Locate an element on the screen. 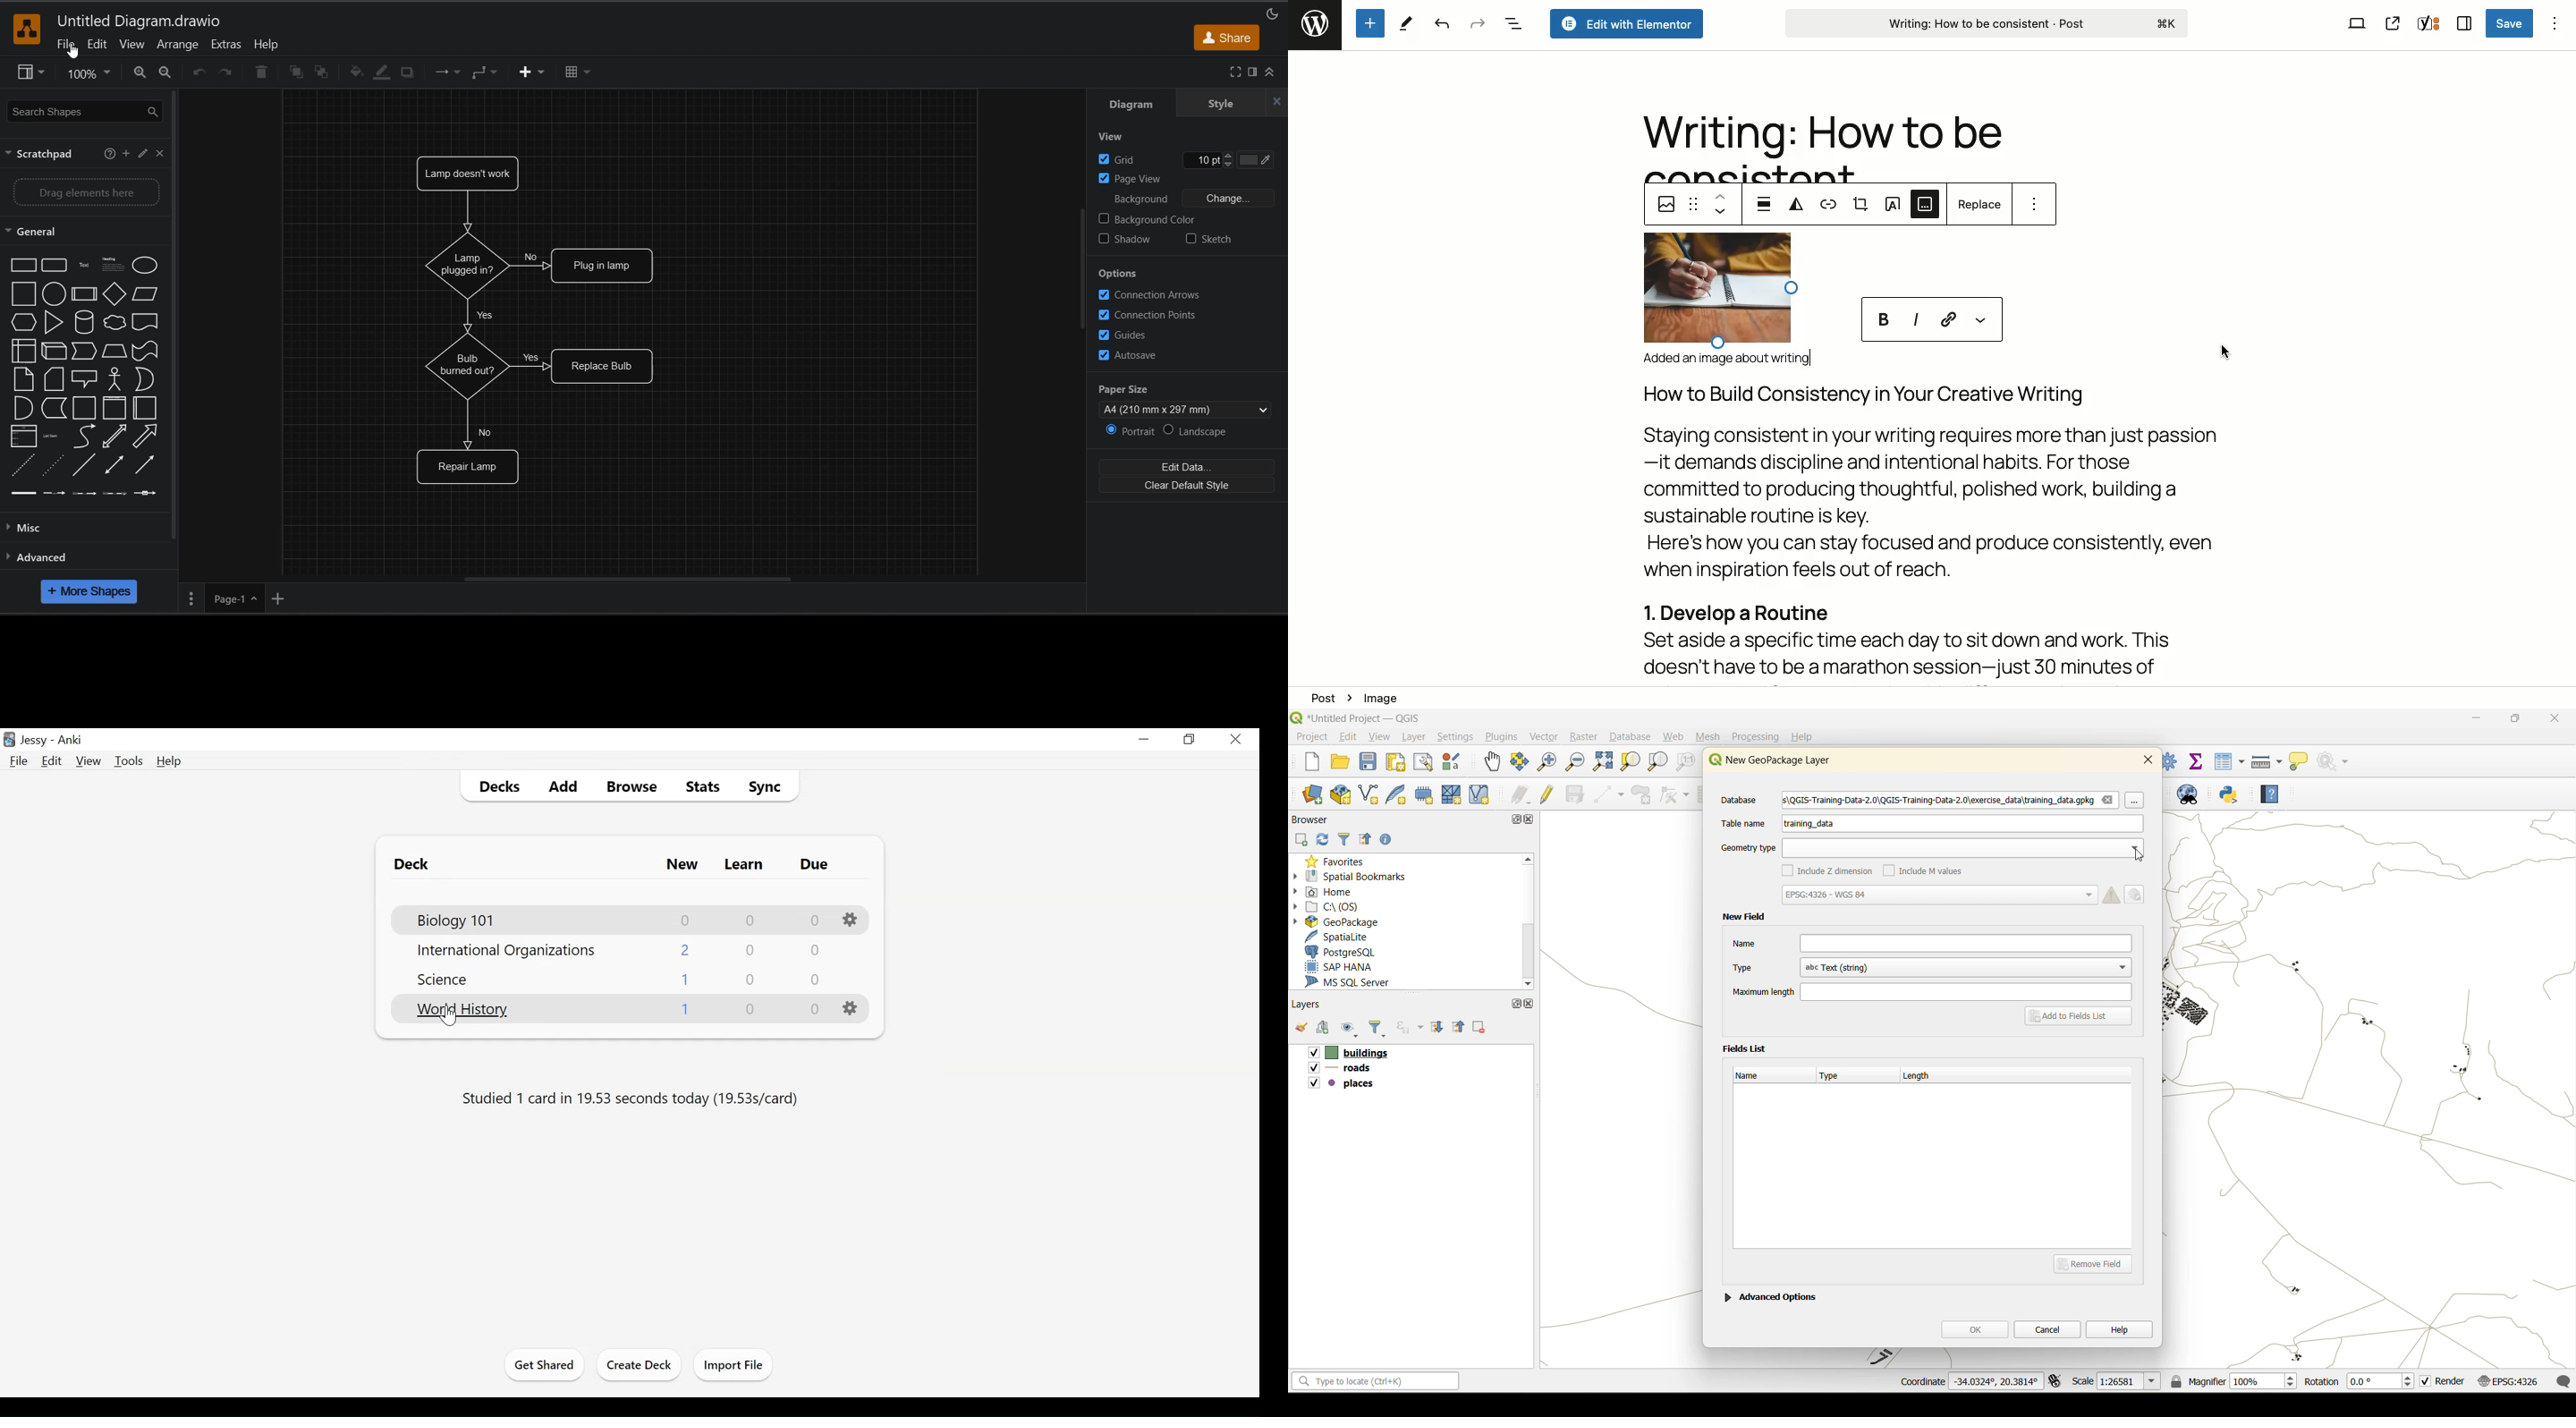  Restore is located at coordinates (1190, 740).